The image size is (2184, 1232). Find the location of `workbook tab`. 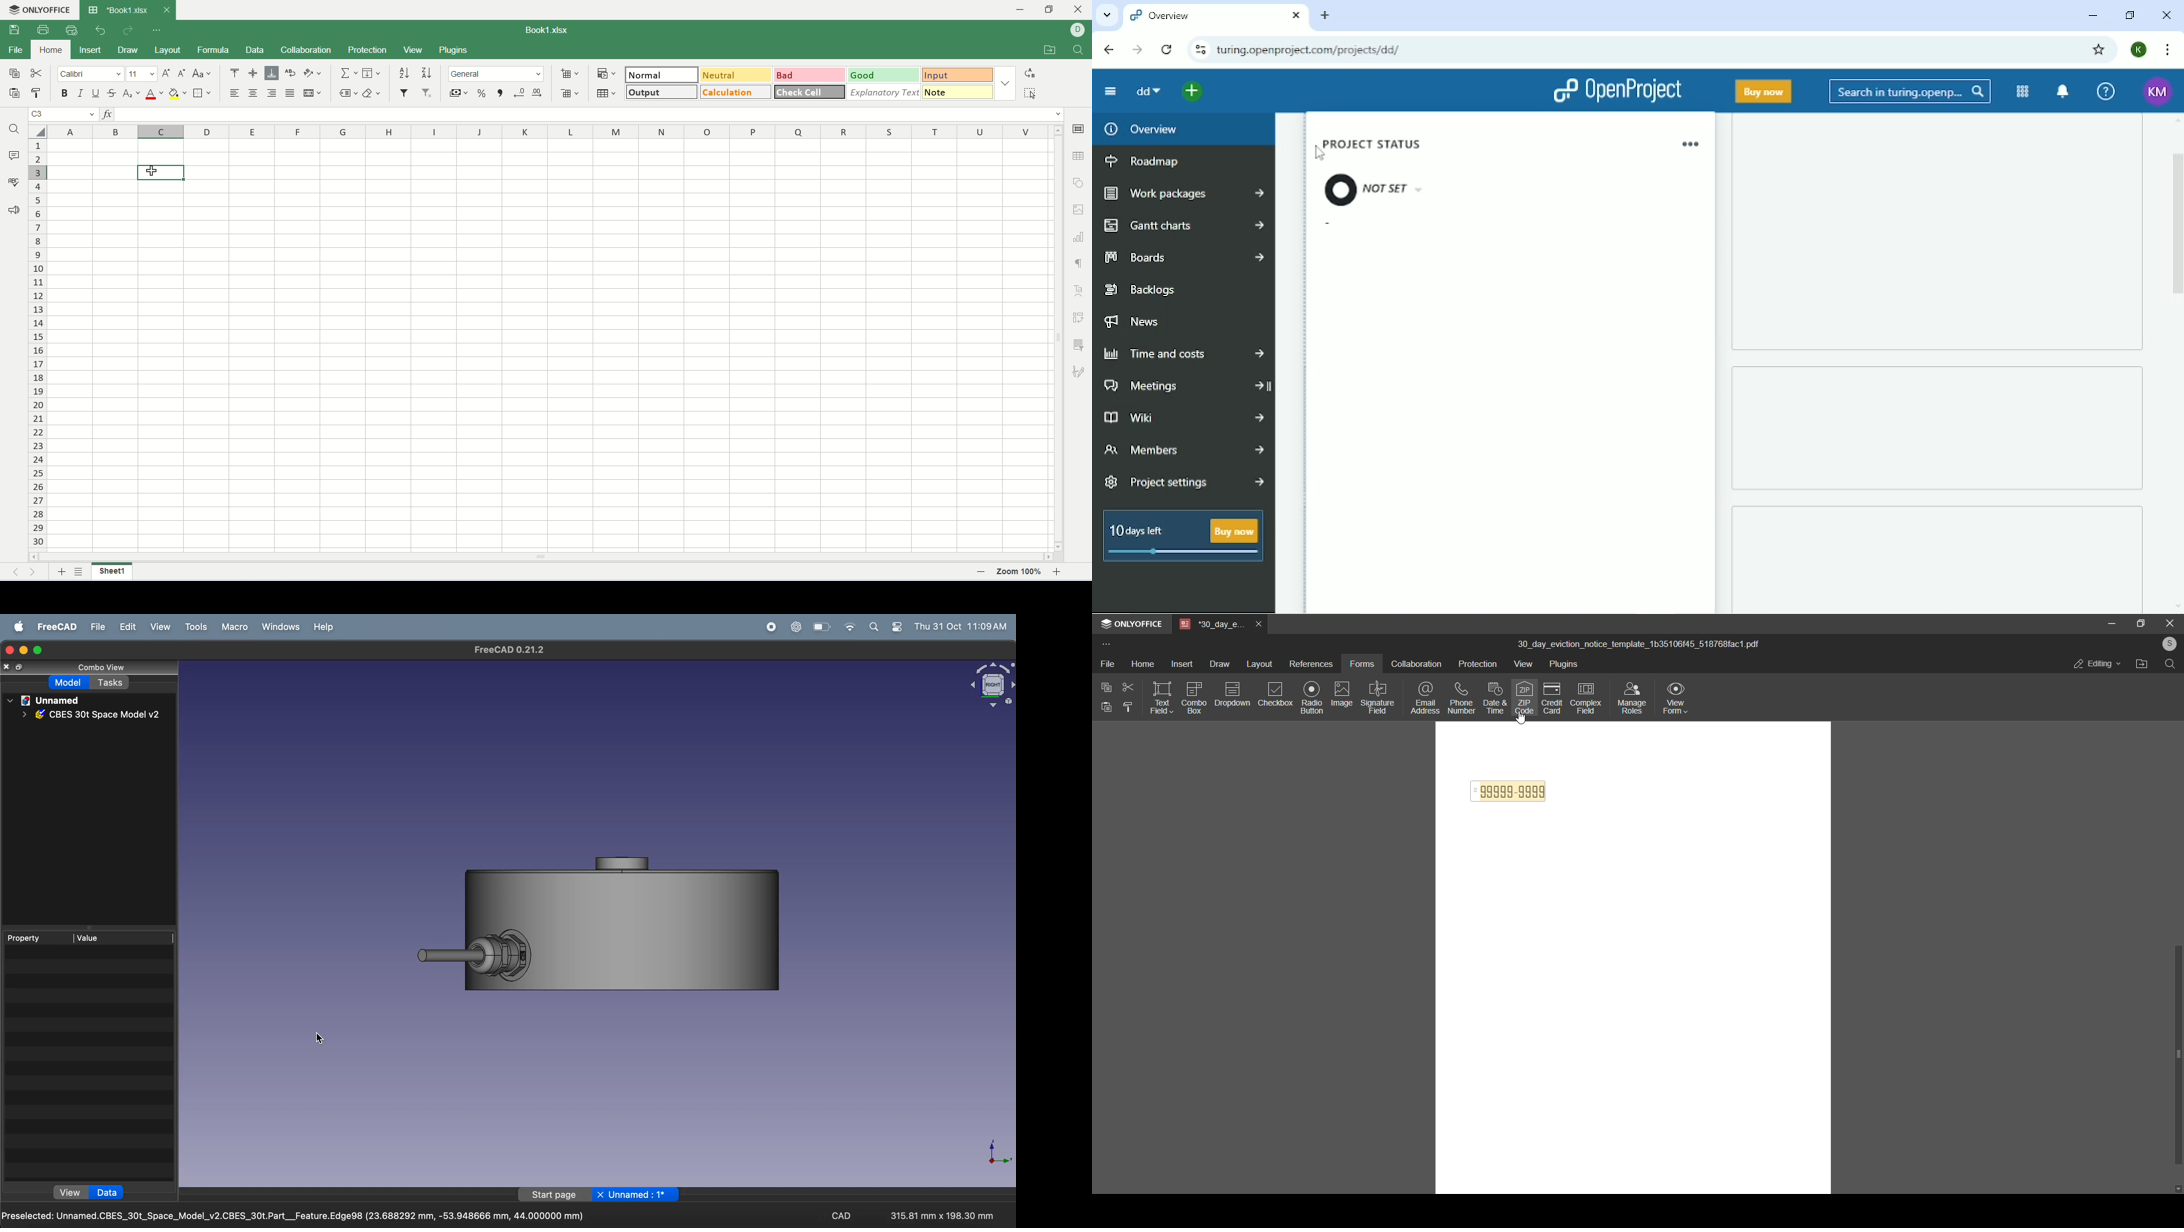

workbook tab is located at coordinates (120, 10).